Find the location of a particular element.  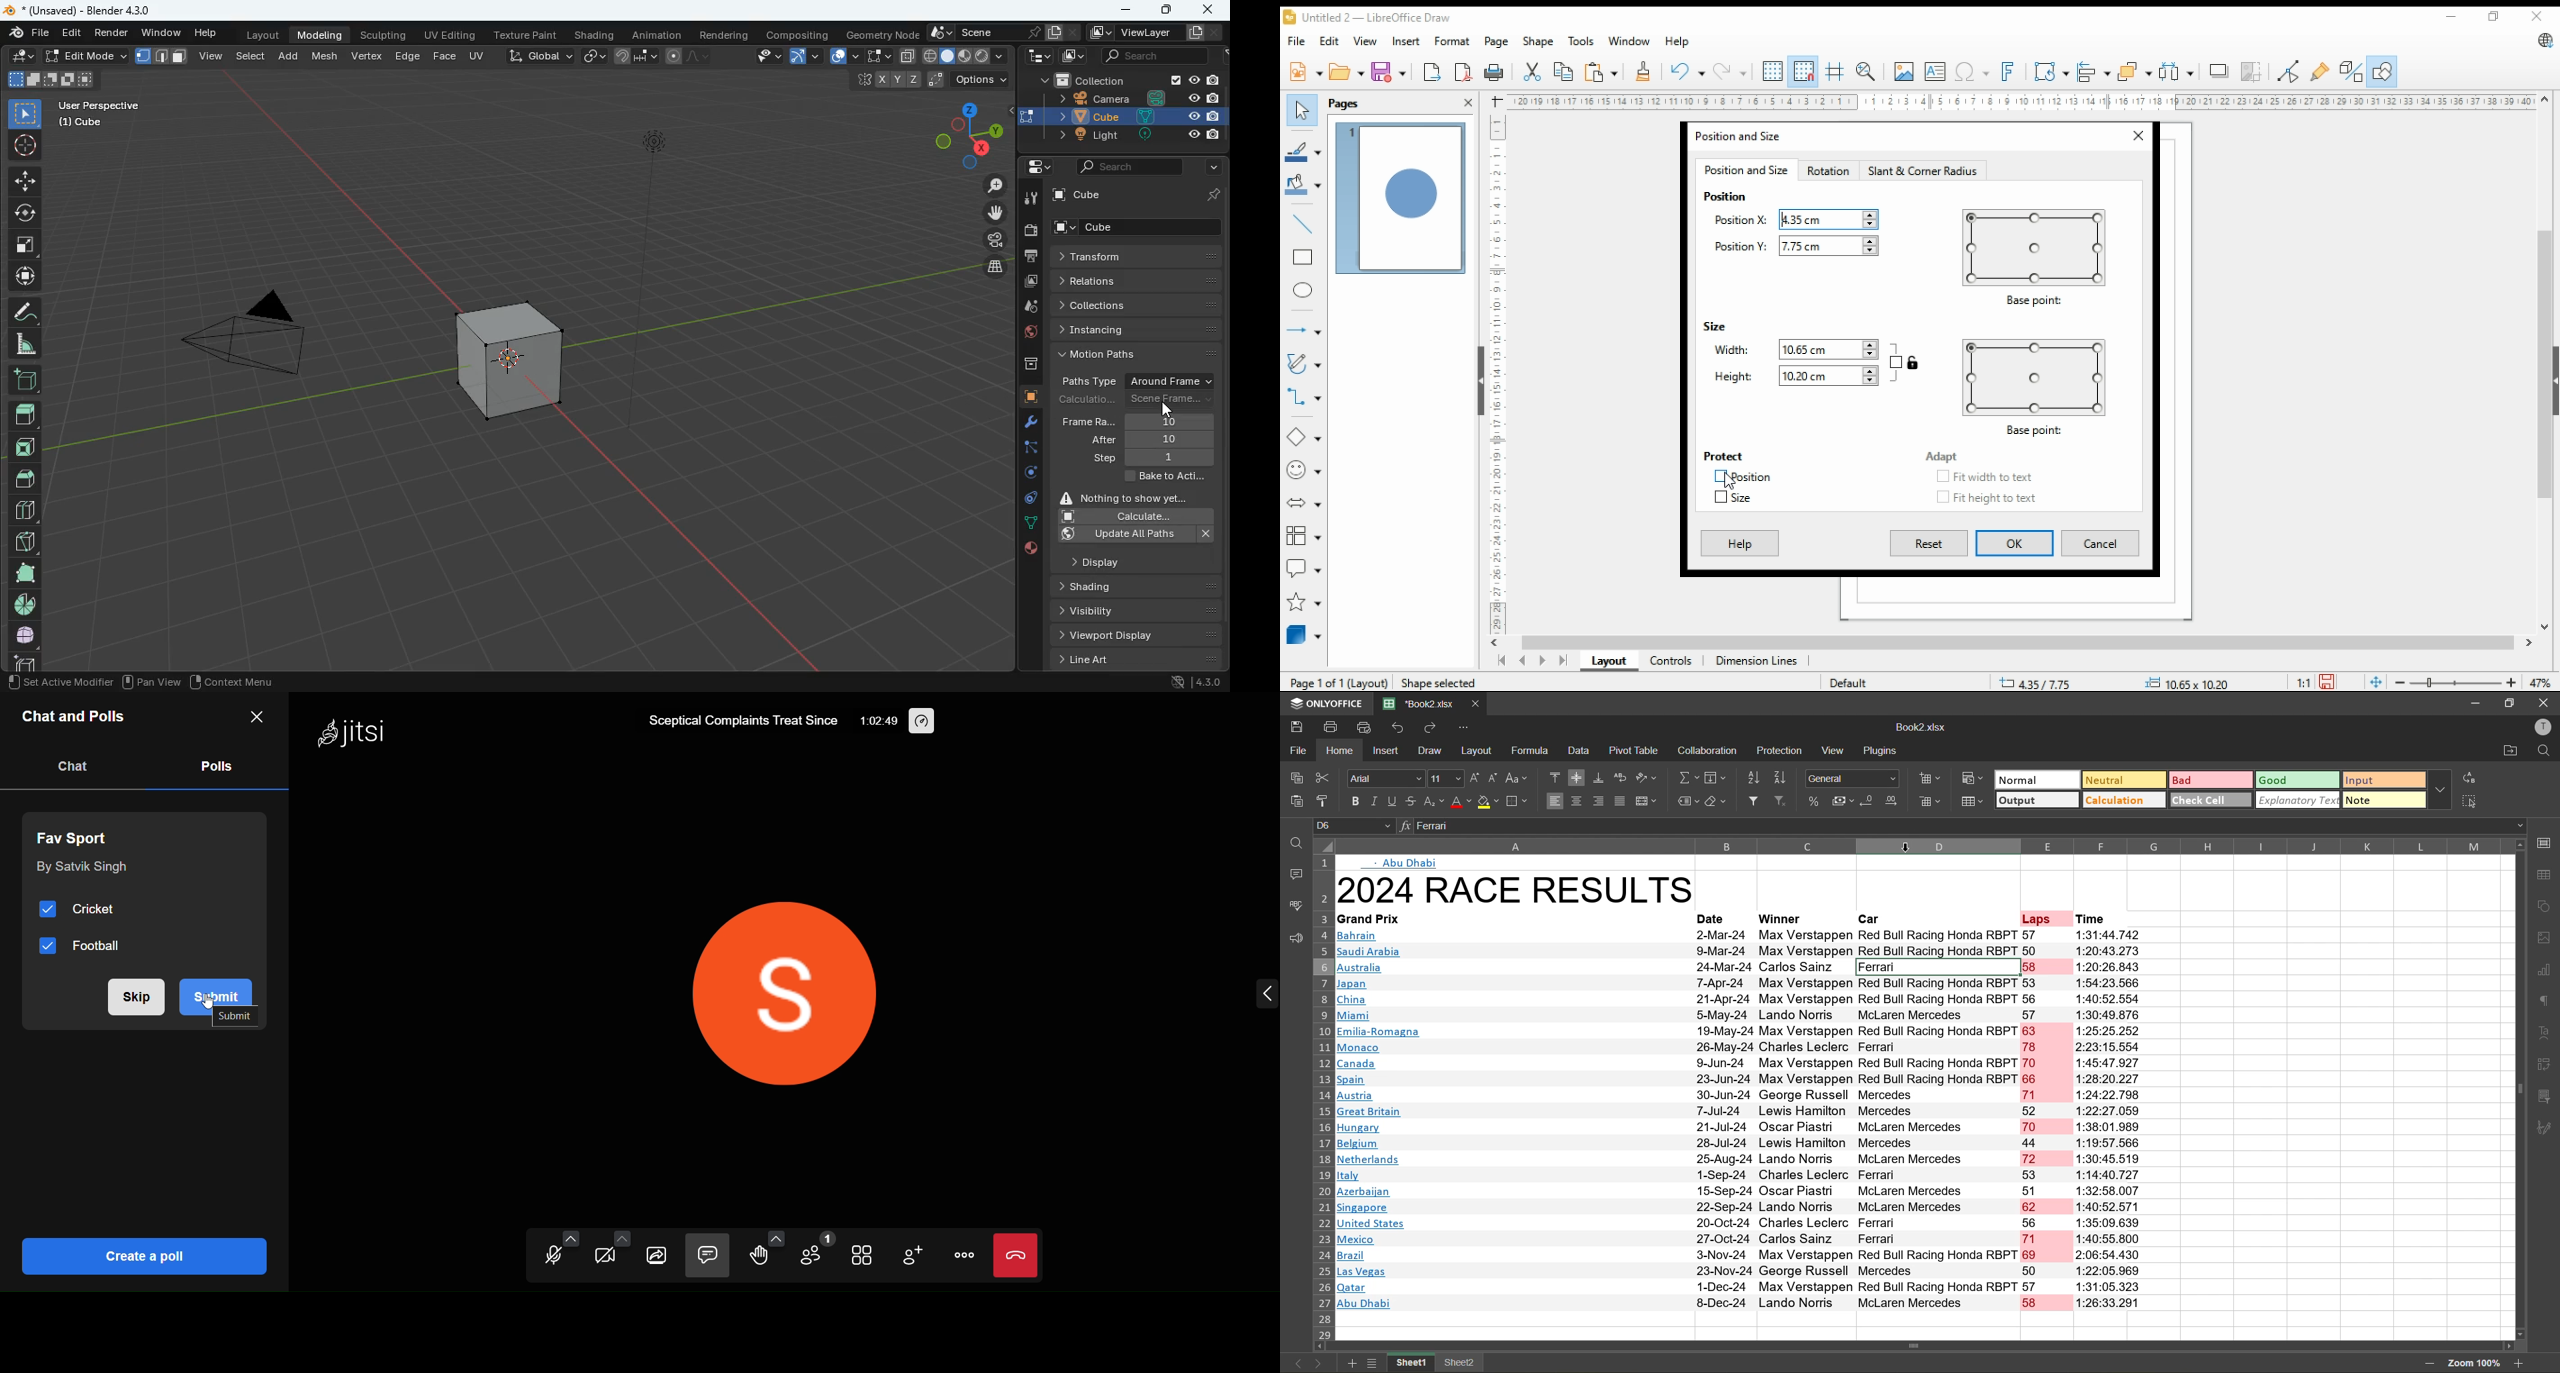

display picture is located at coordinates (795, 985).